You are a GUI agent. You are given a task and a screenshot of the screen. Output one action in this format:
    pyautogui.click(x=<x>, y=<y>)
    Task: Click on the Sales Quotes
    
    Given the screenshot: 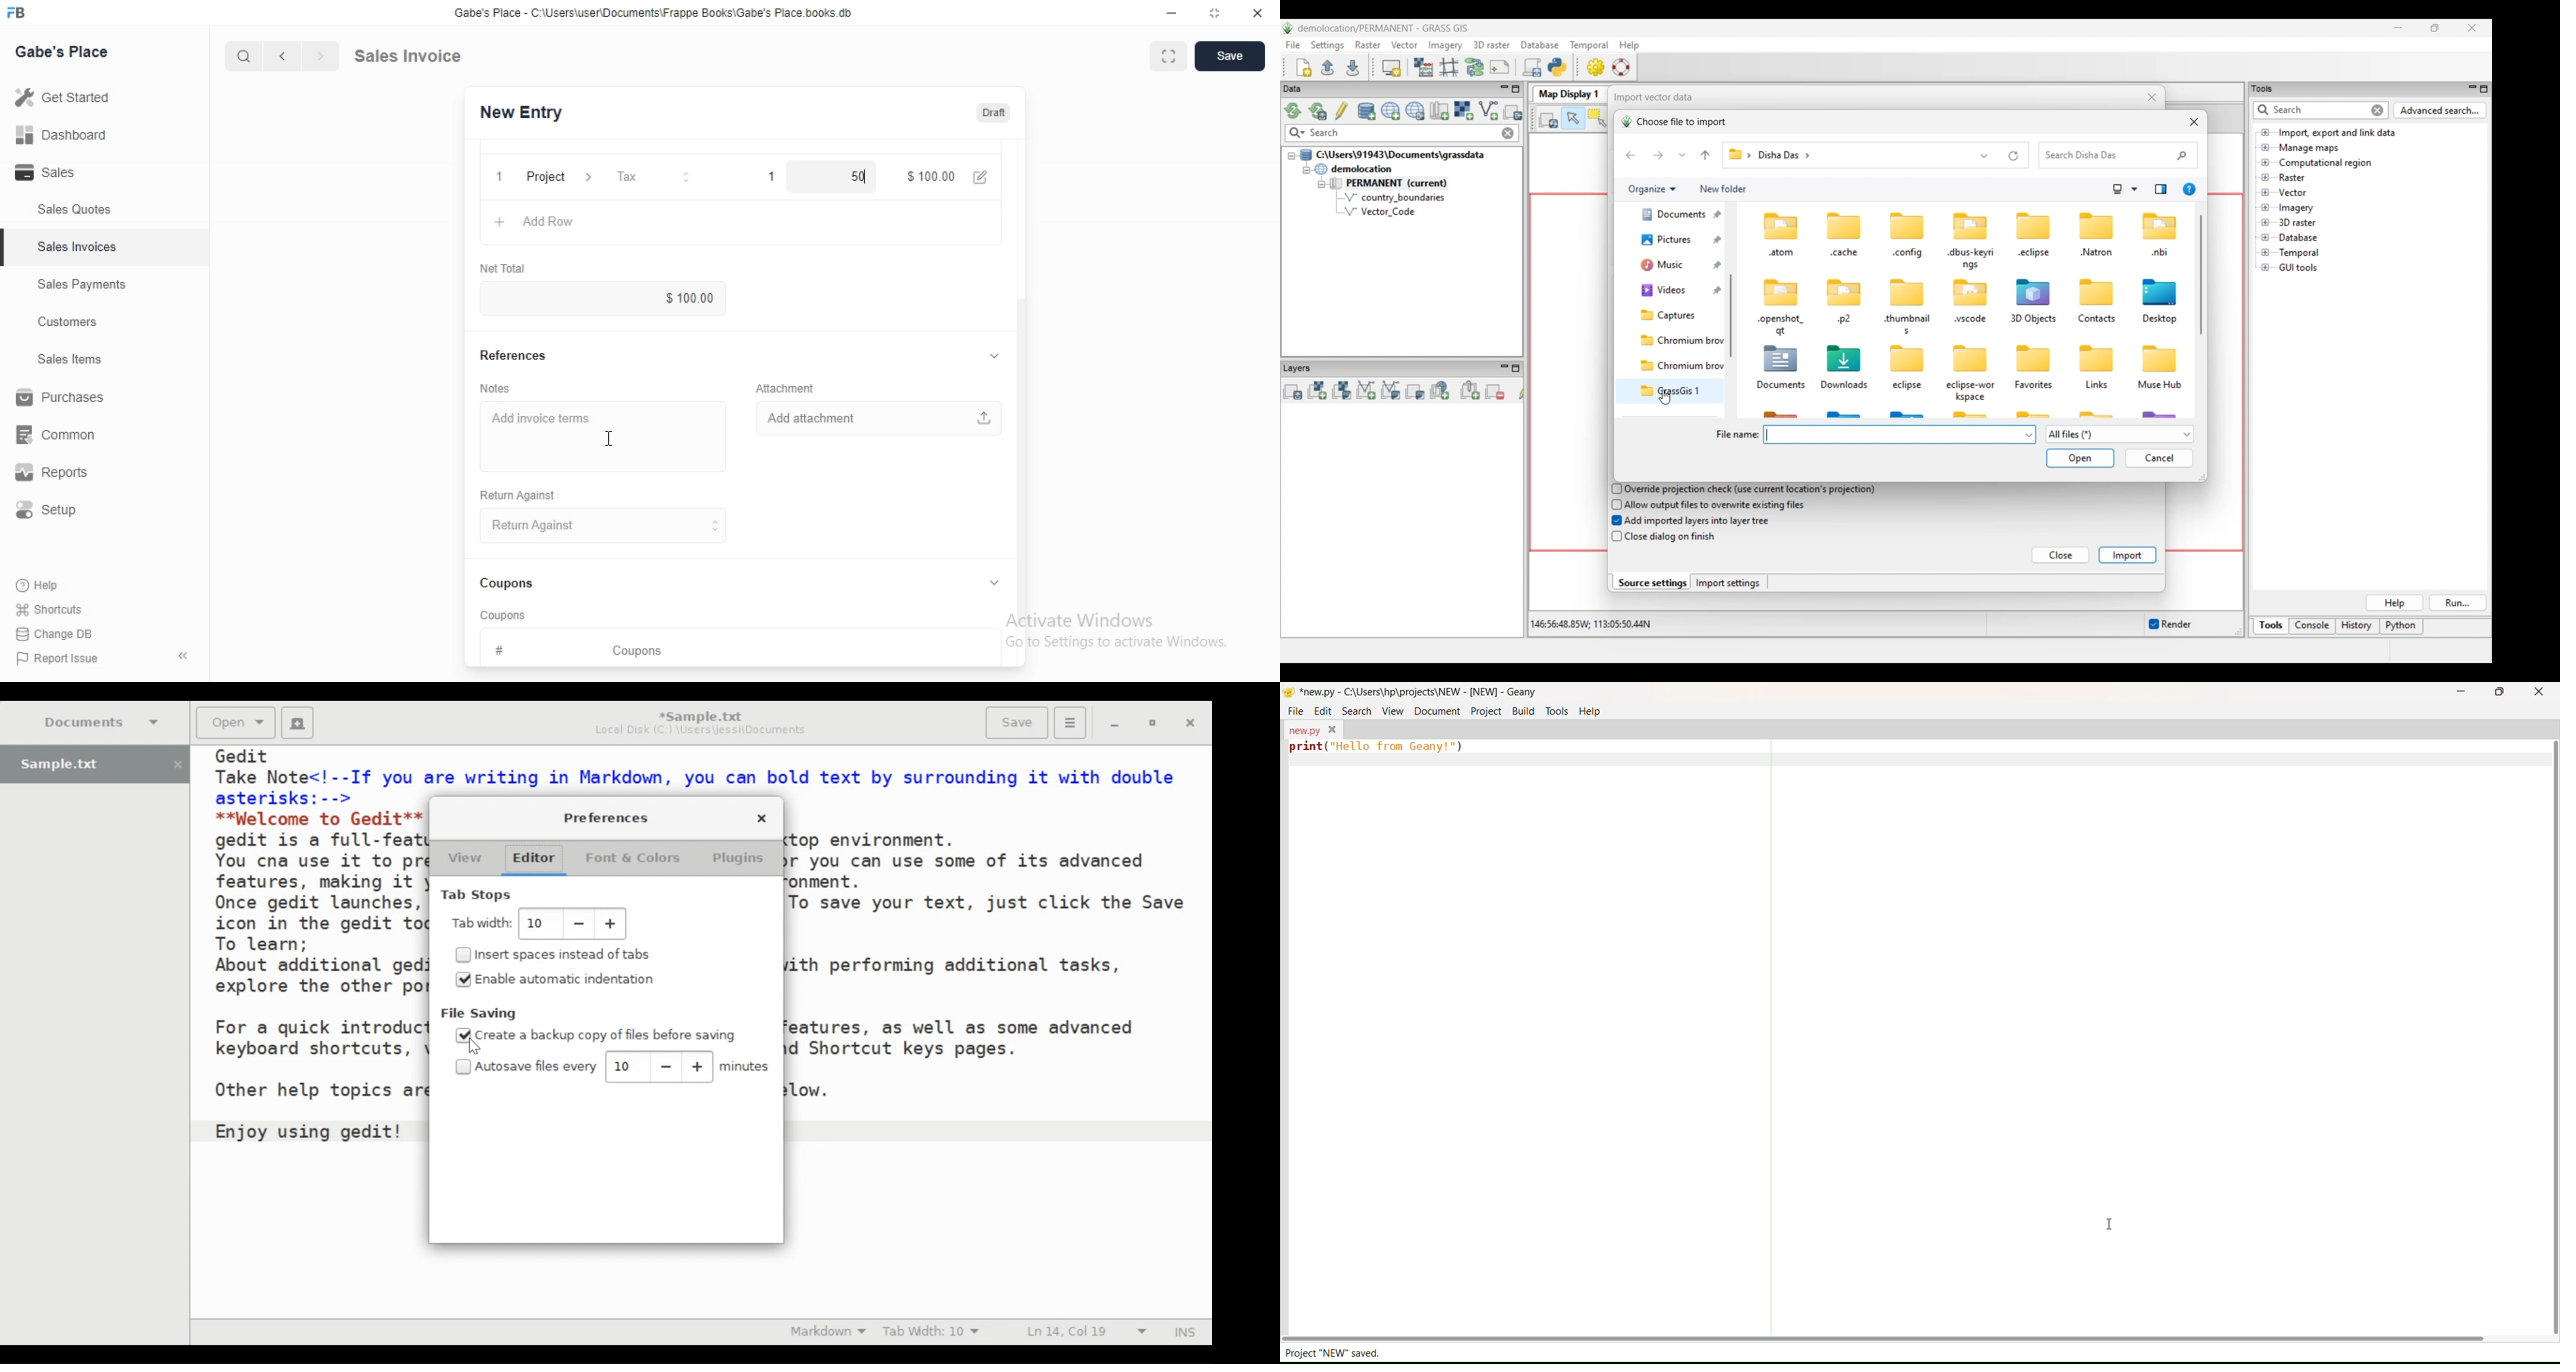 What is the action you would take?
    pyautogui.click(x=64, y=210)
    